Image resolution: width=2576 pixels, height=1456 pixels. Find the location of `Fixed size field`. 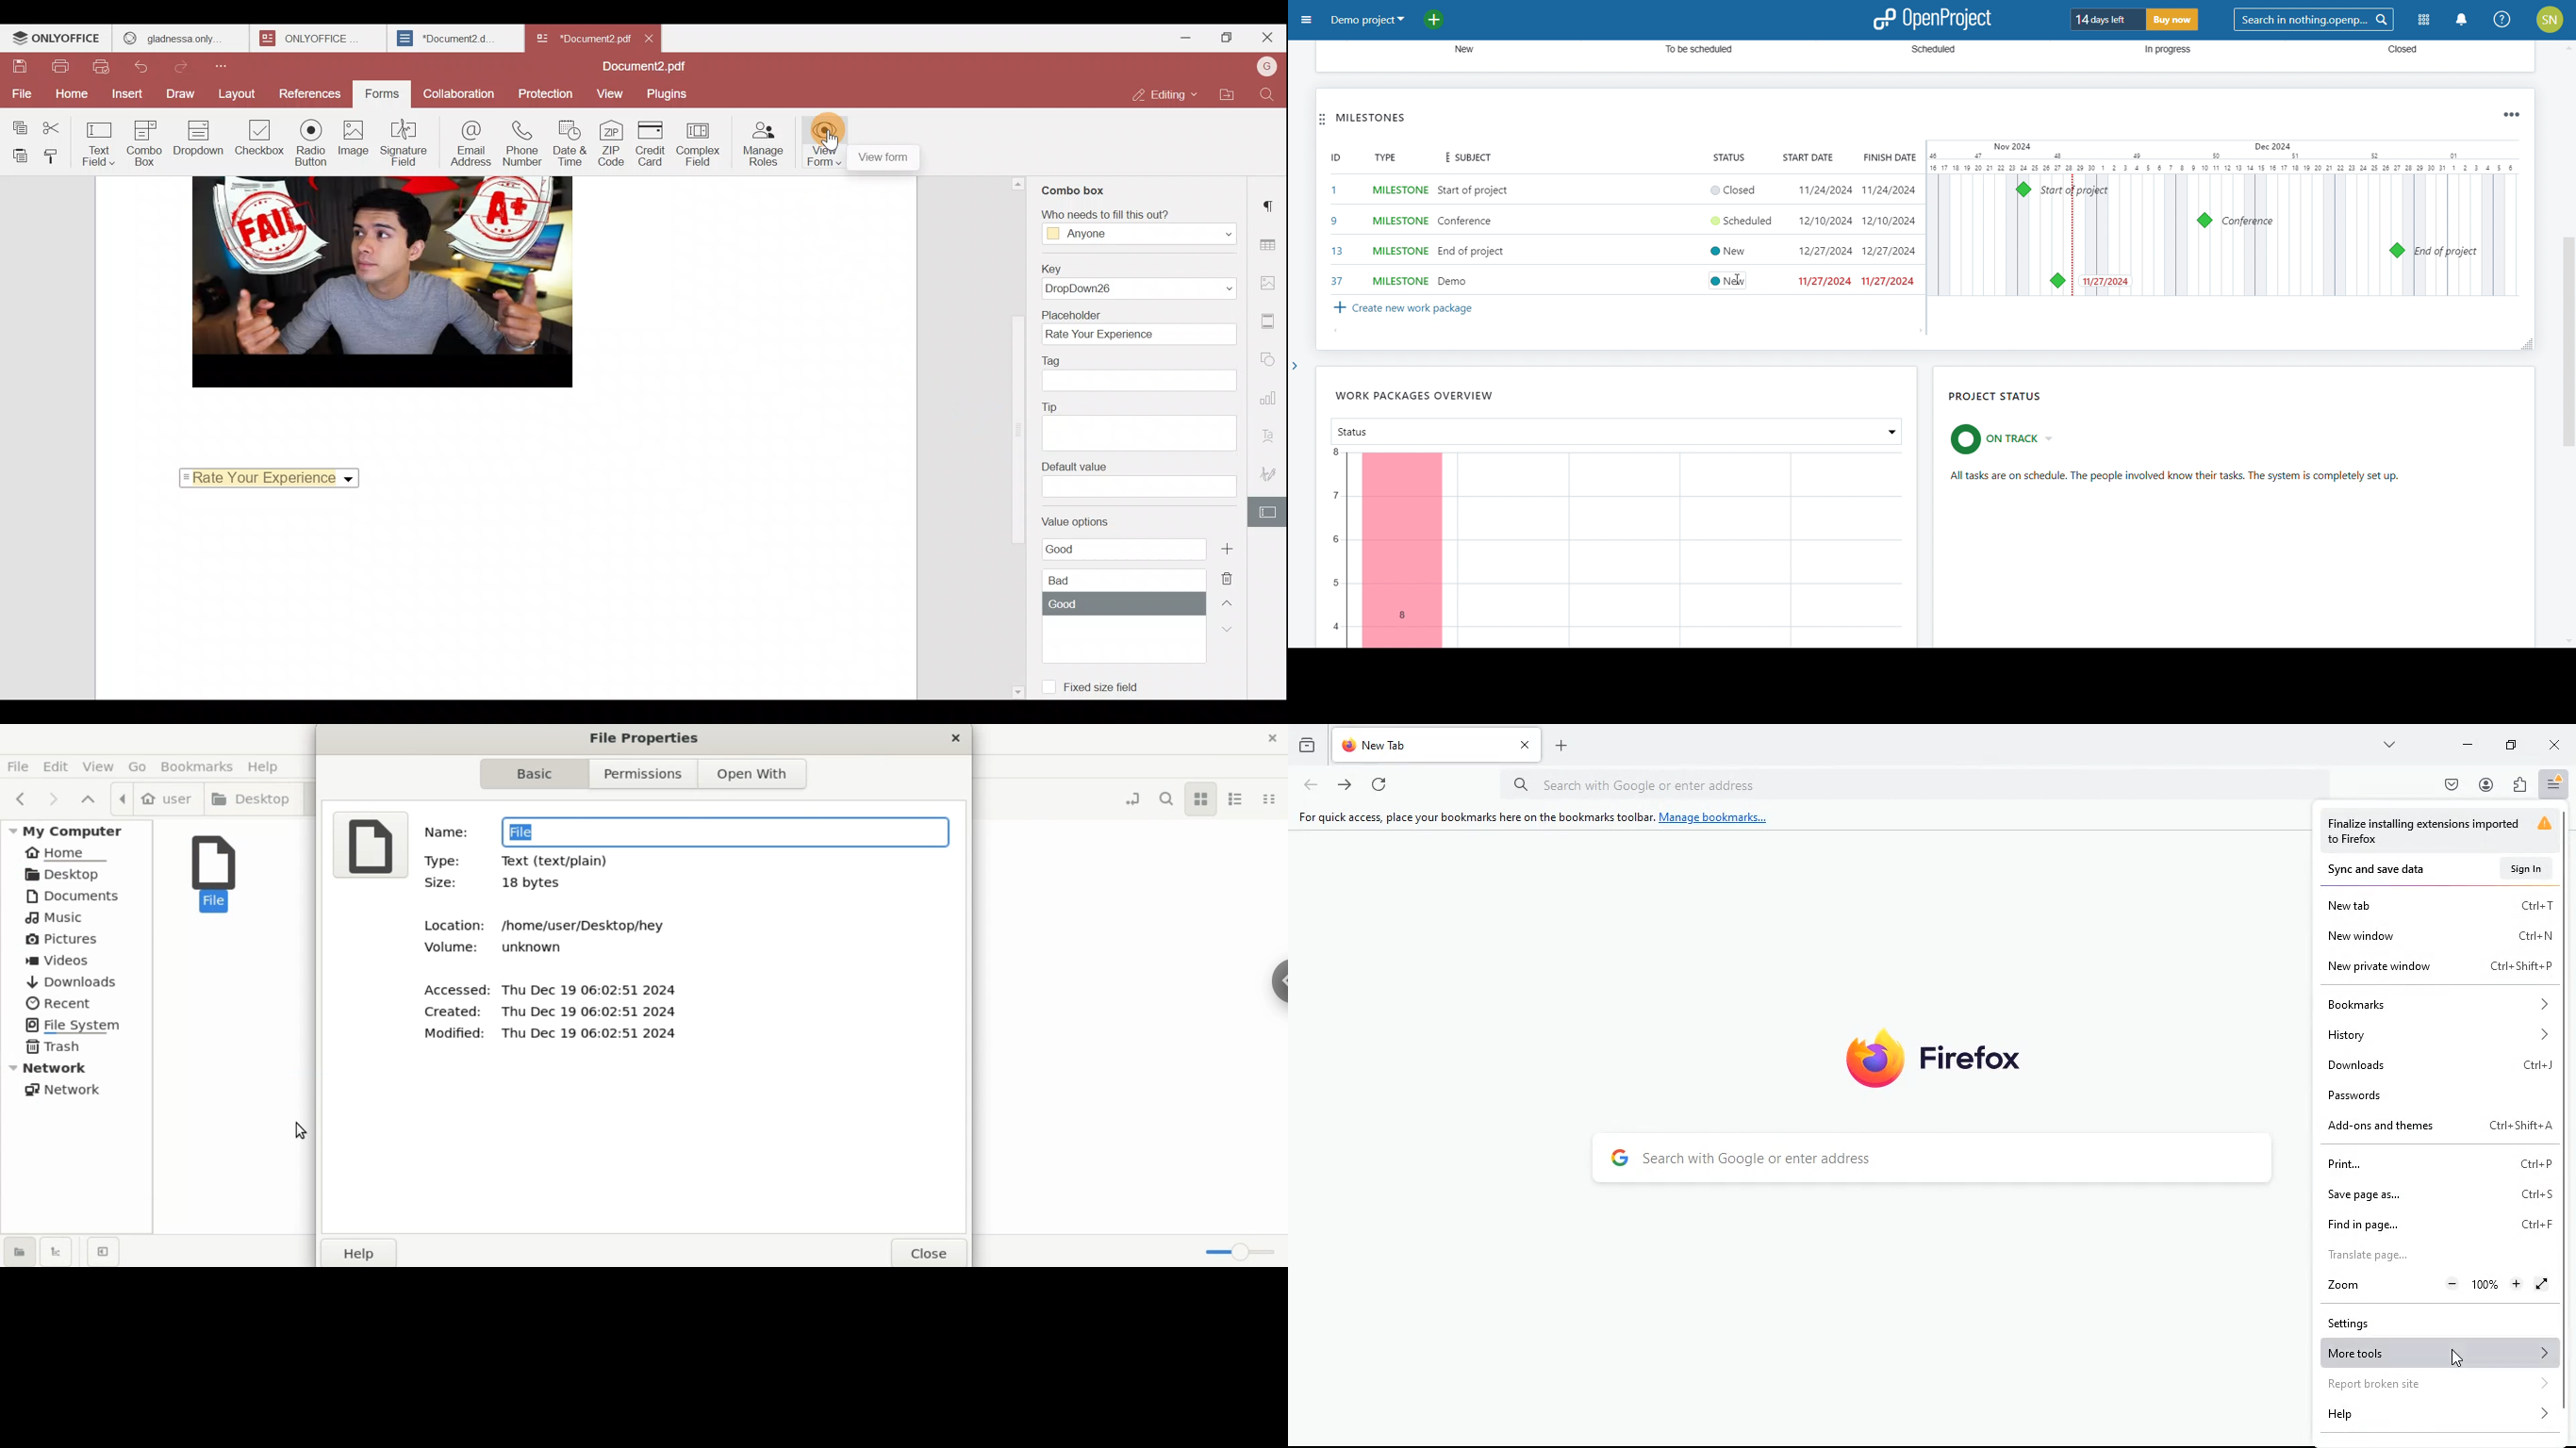

Fixed size field is located at coordinates (1093, 683).